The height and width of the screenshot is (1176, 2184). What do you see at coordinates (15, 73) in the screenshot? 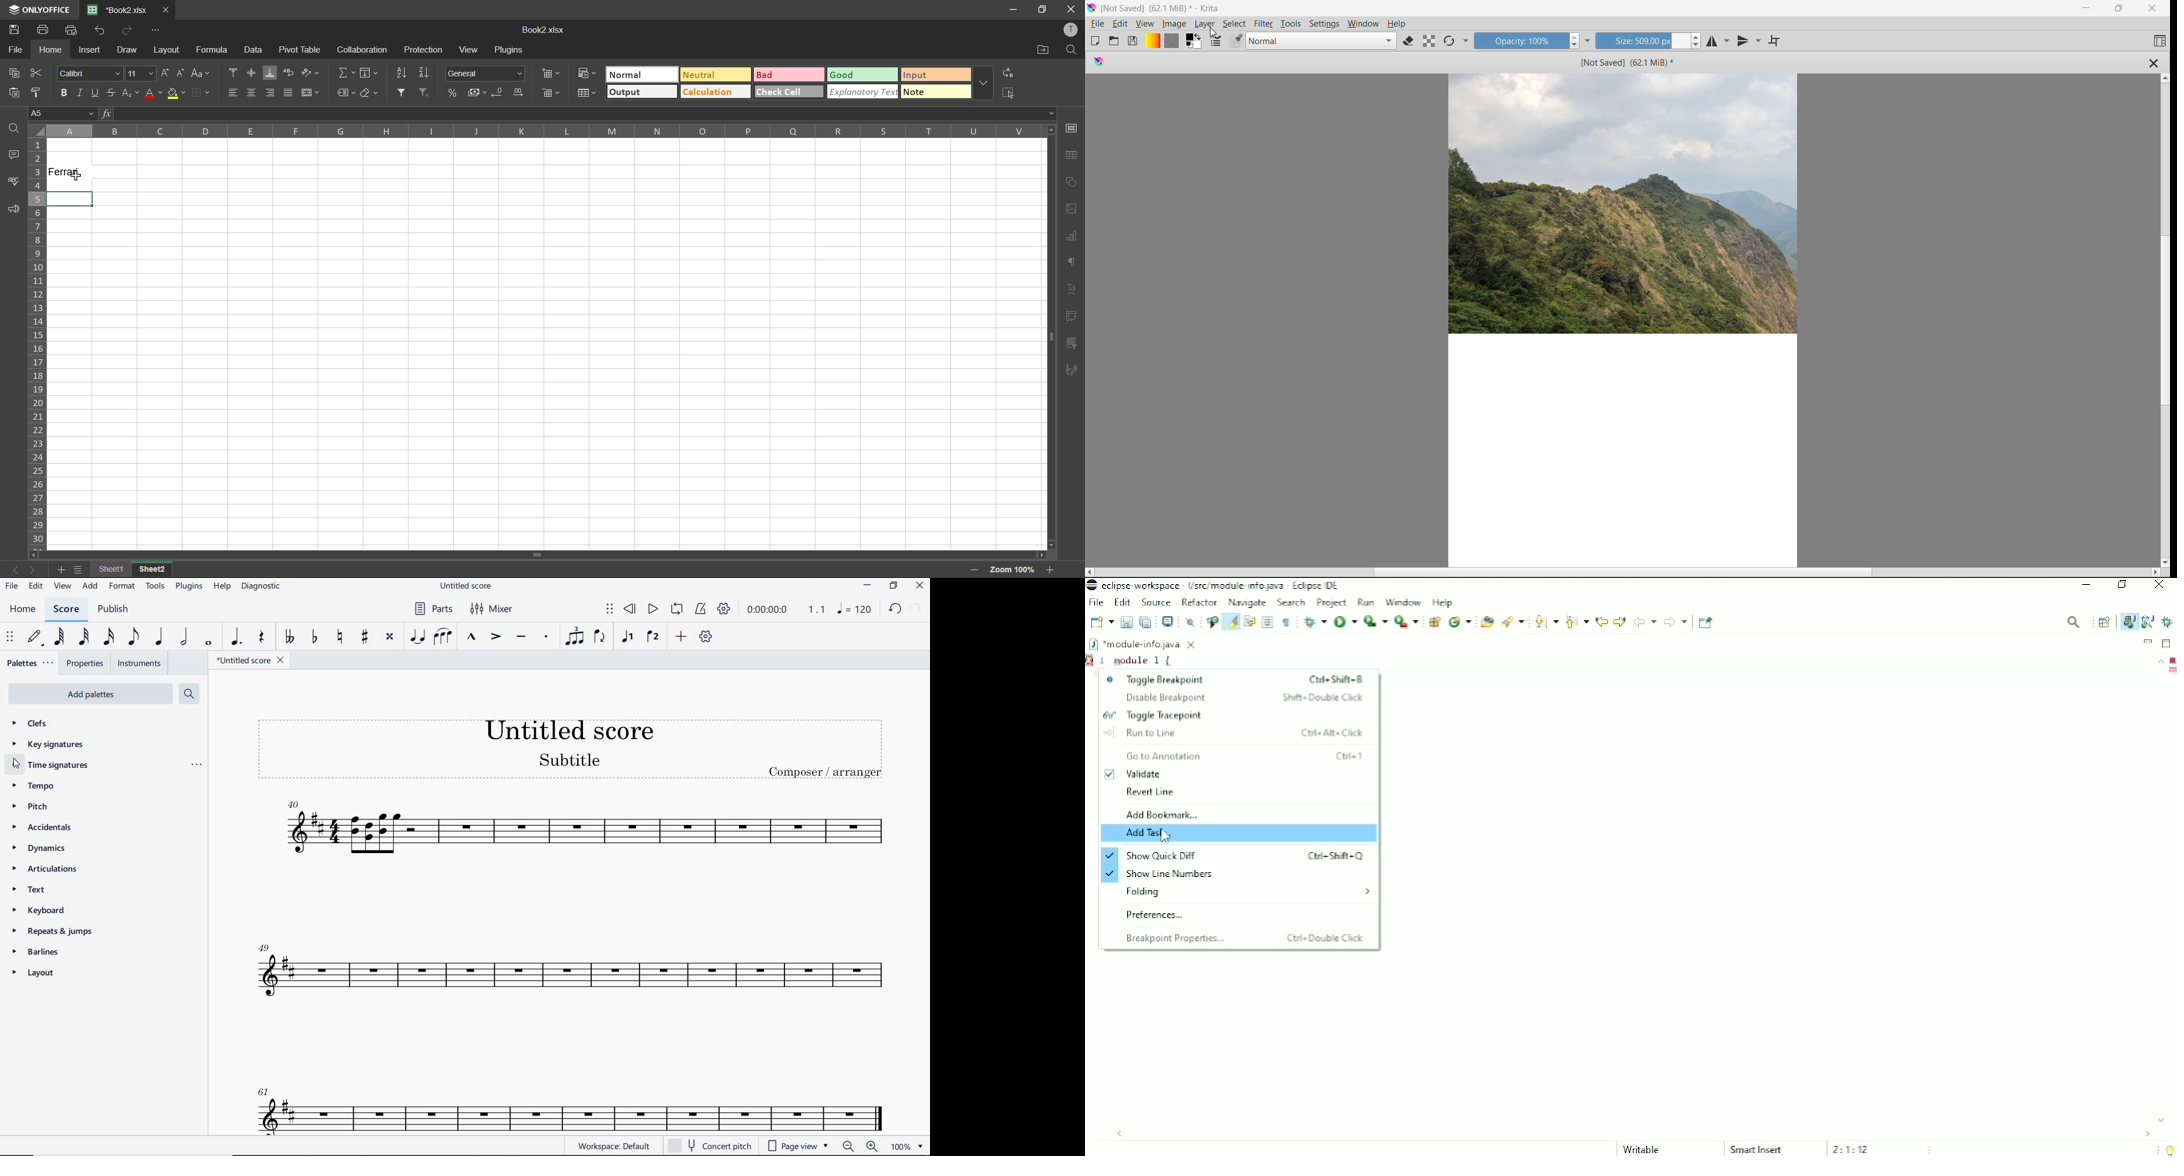
I see `copy` at bounding box center [15, 73].